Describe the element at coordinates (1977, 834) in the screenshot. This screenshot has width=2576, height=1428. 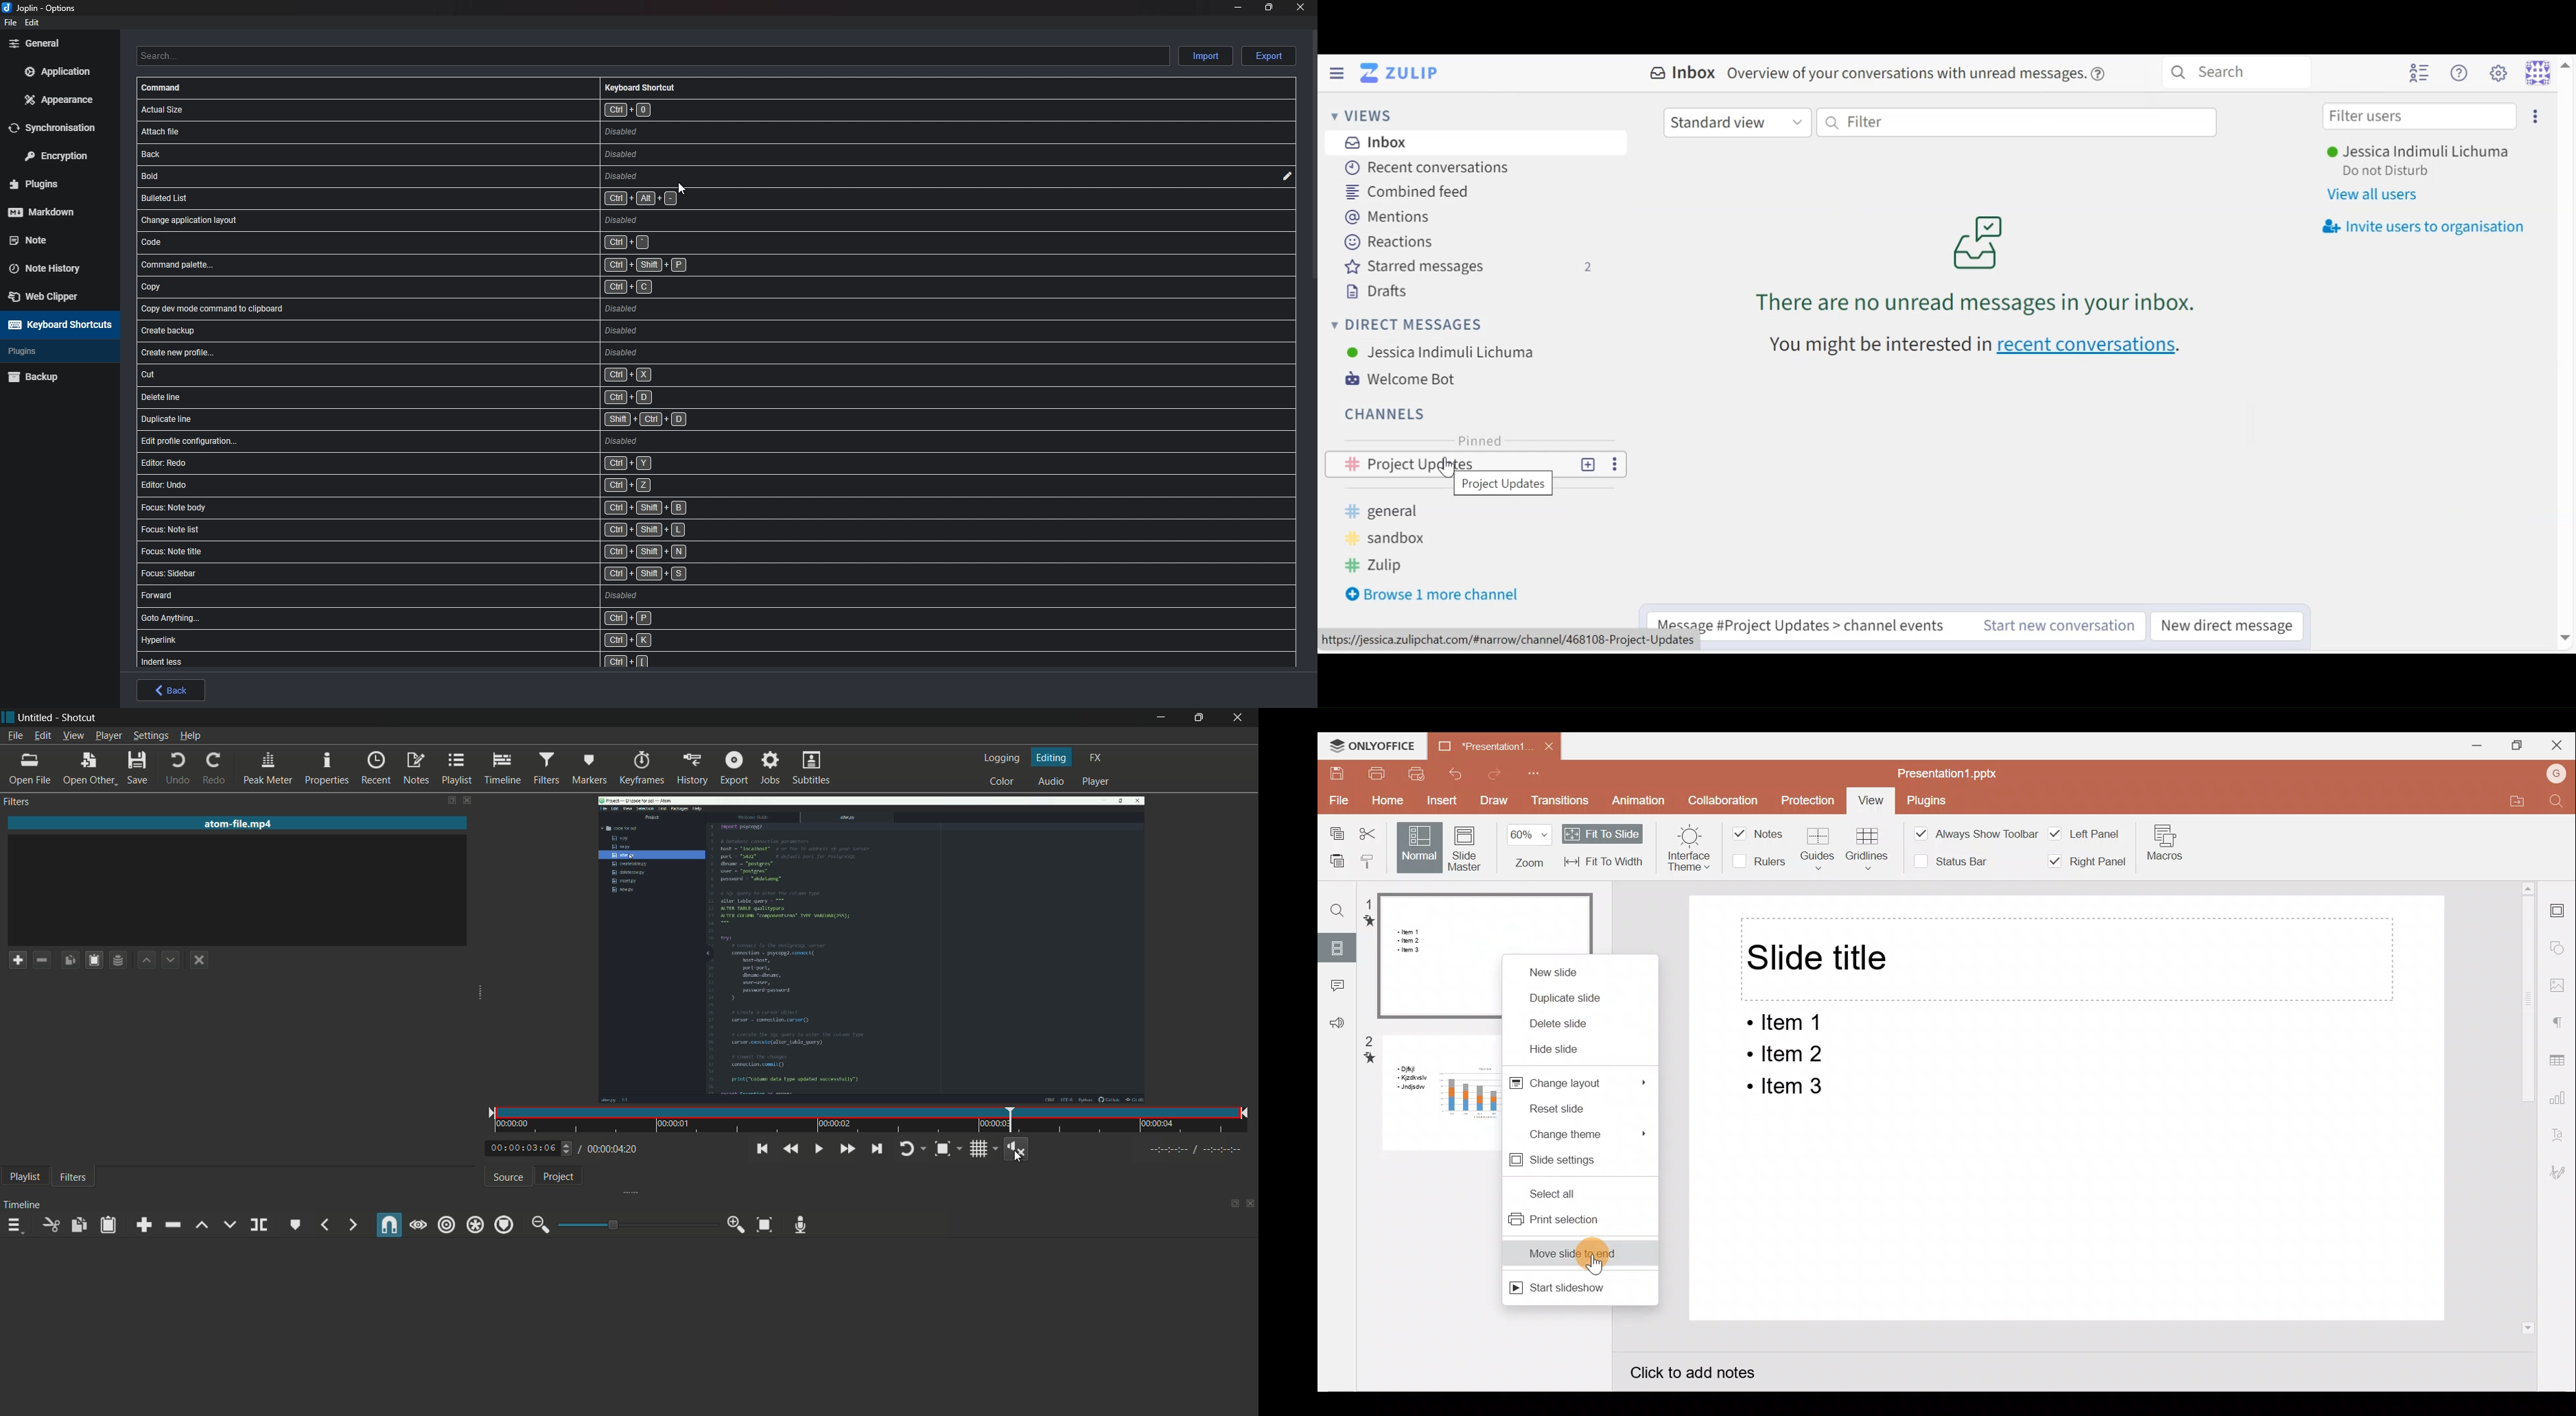
I see `Always show toolbar` at that location.